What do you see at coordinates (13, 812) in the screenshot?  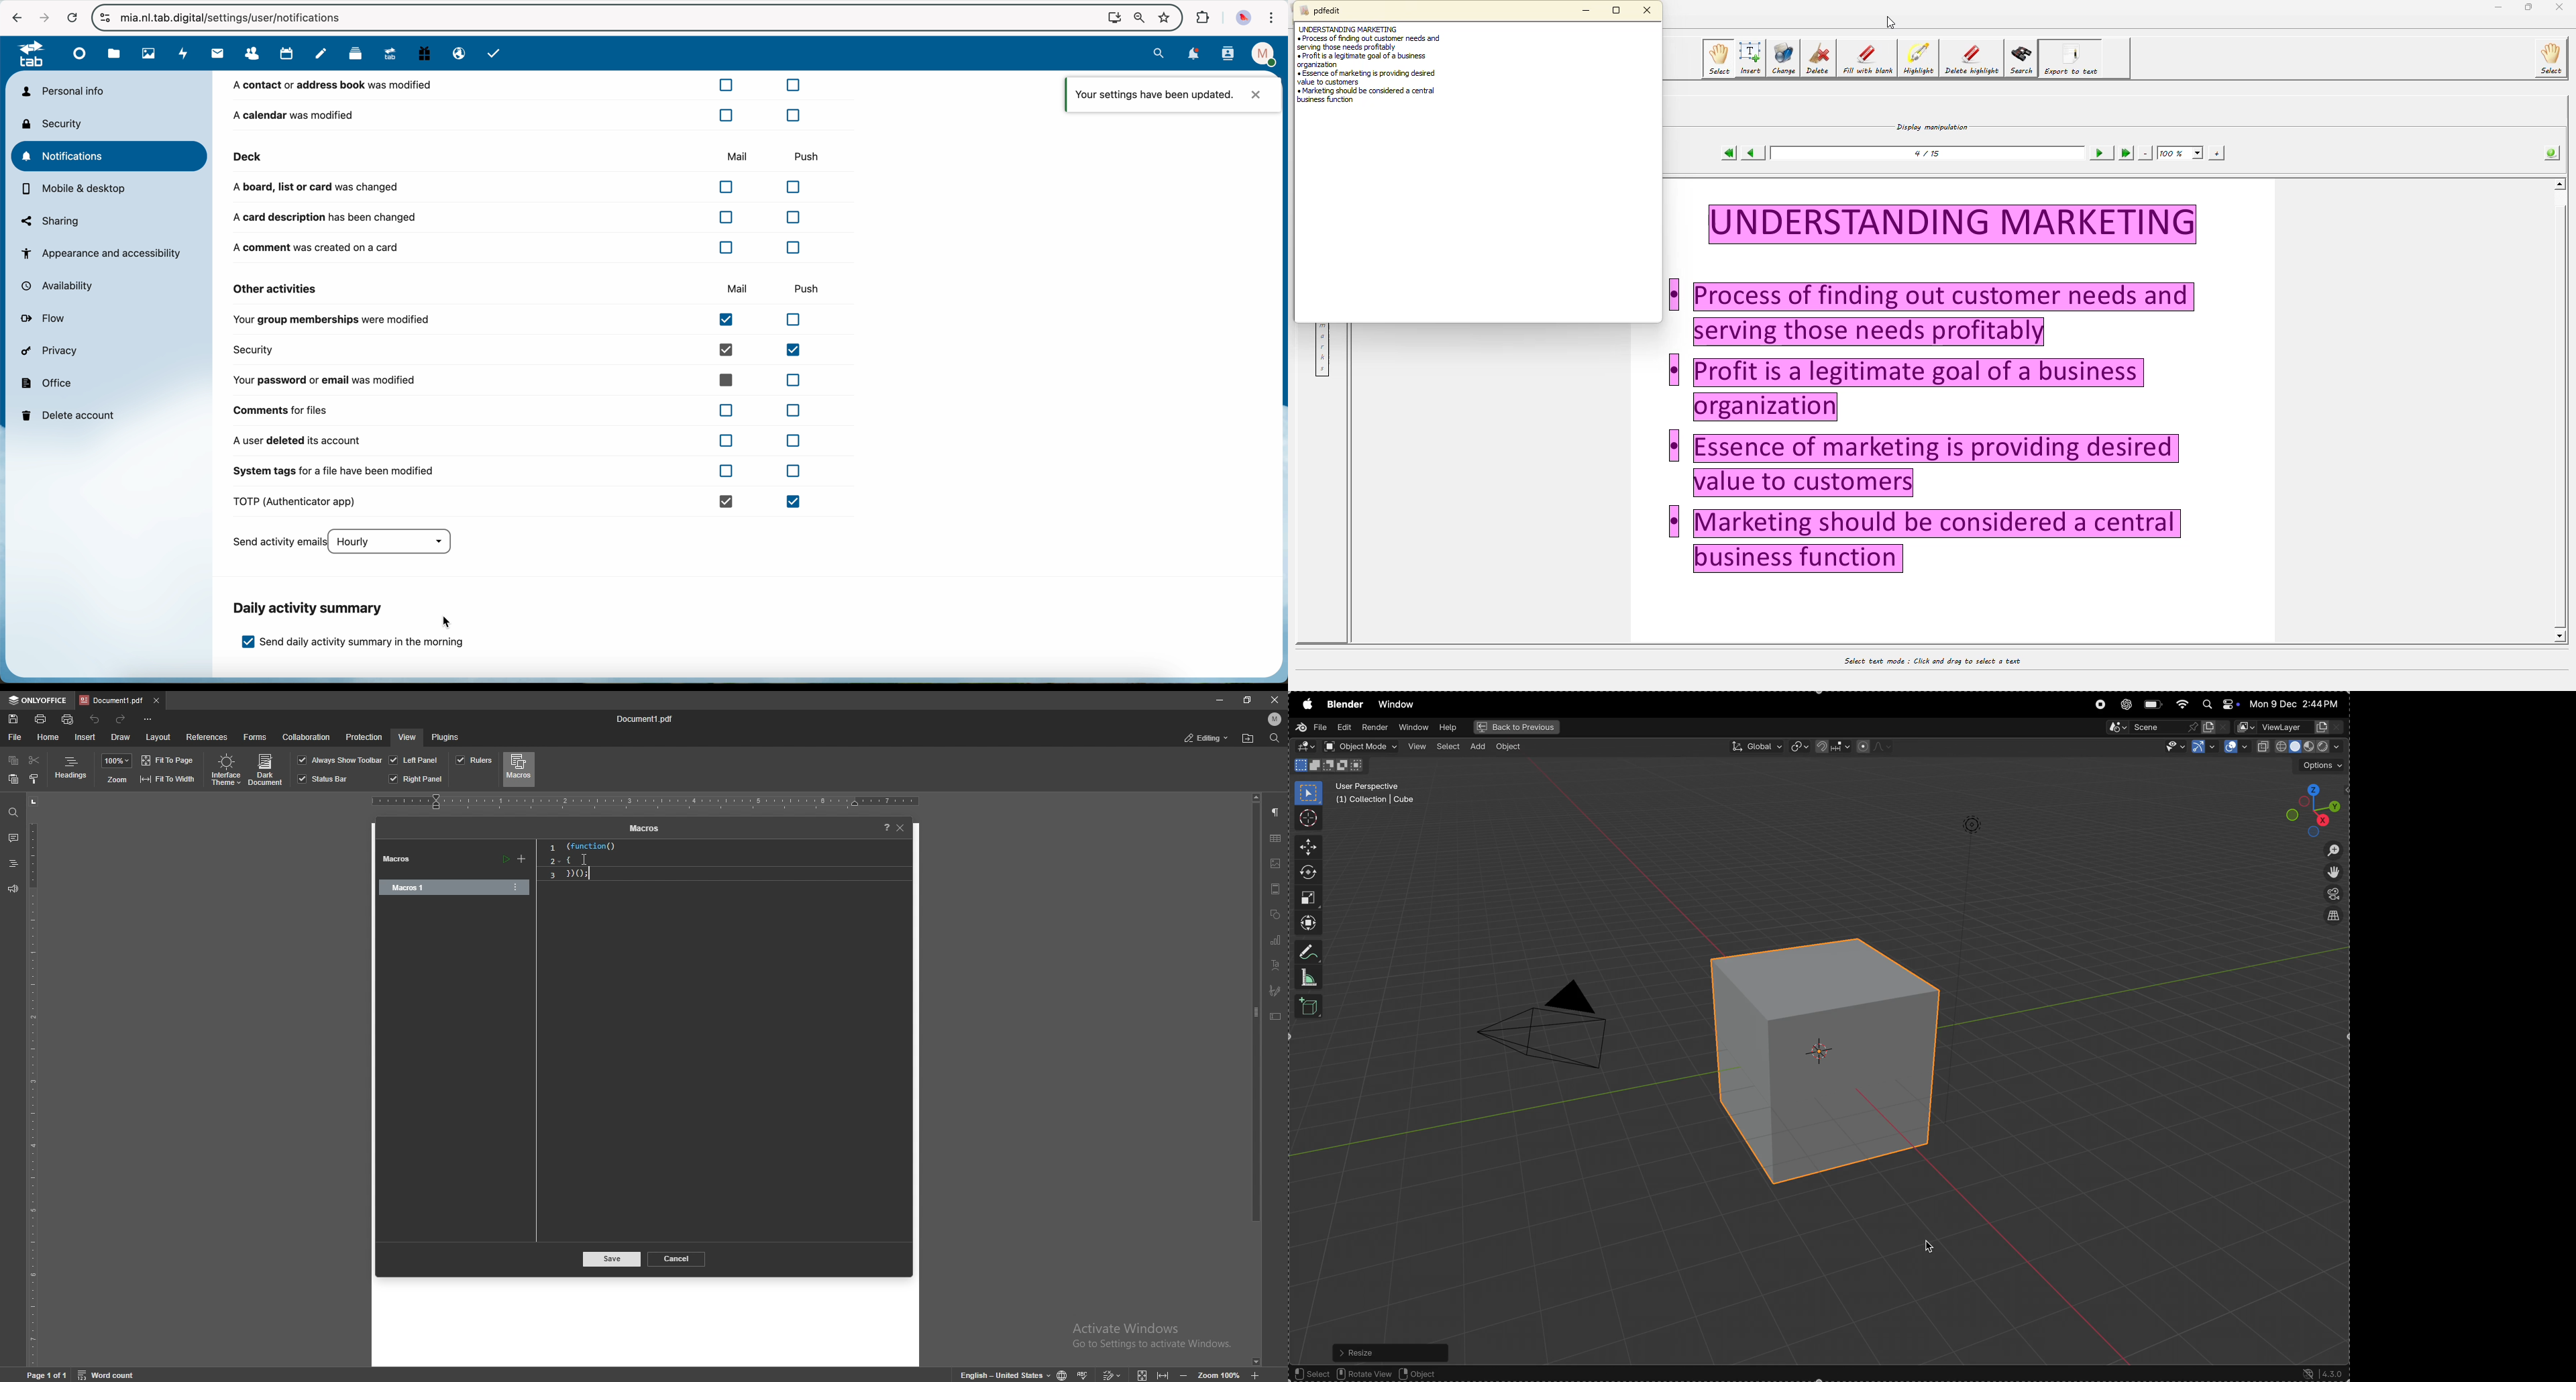 I see `find` at bounding box center [13, 812].